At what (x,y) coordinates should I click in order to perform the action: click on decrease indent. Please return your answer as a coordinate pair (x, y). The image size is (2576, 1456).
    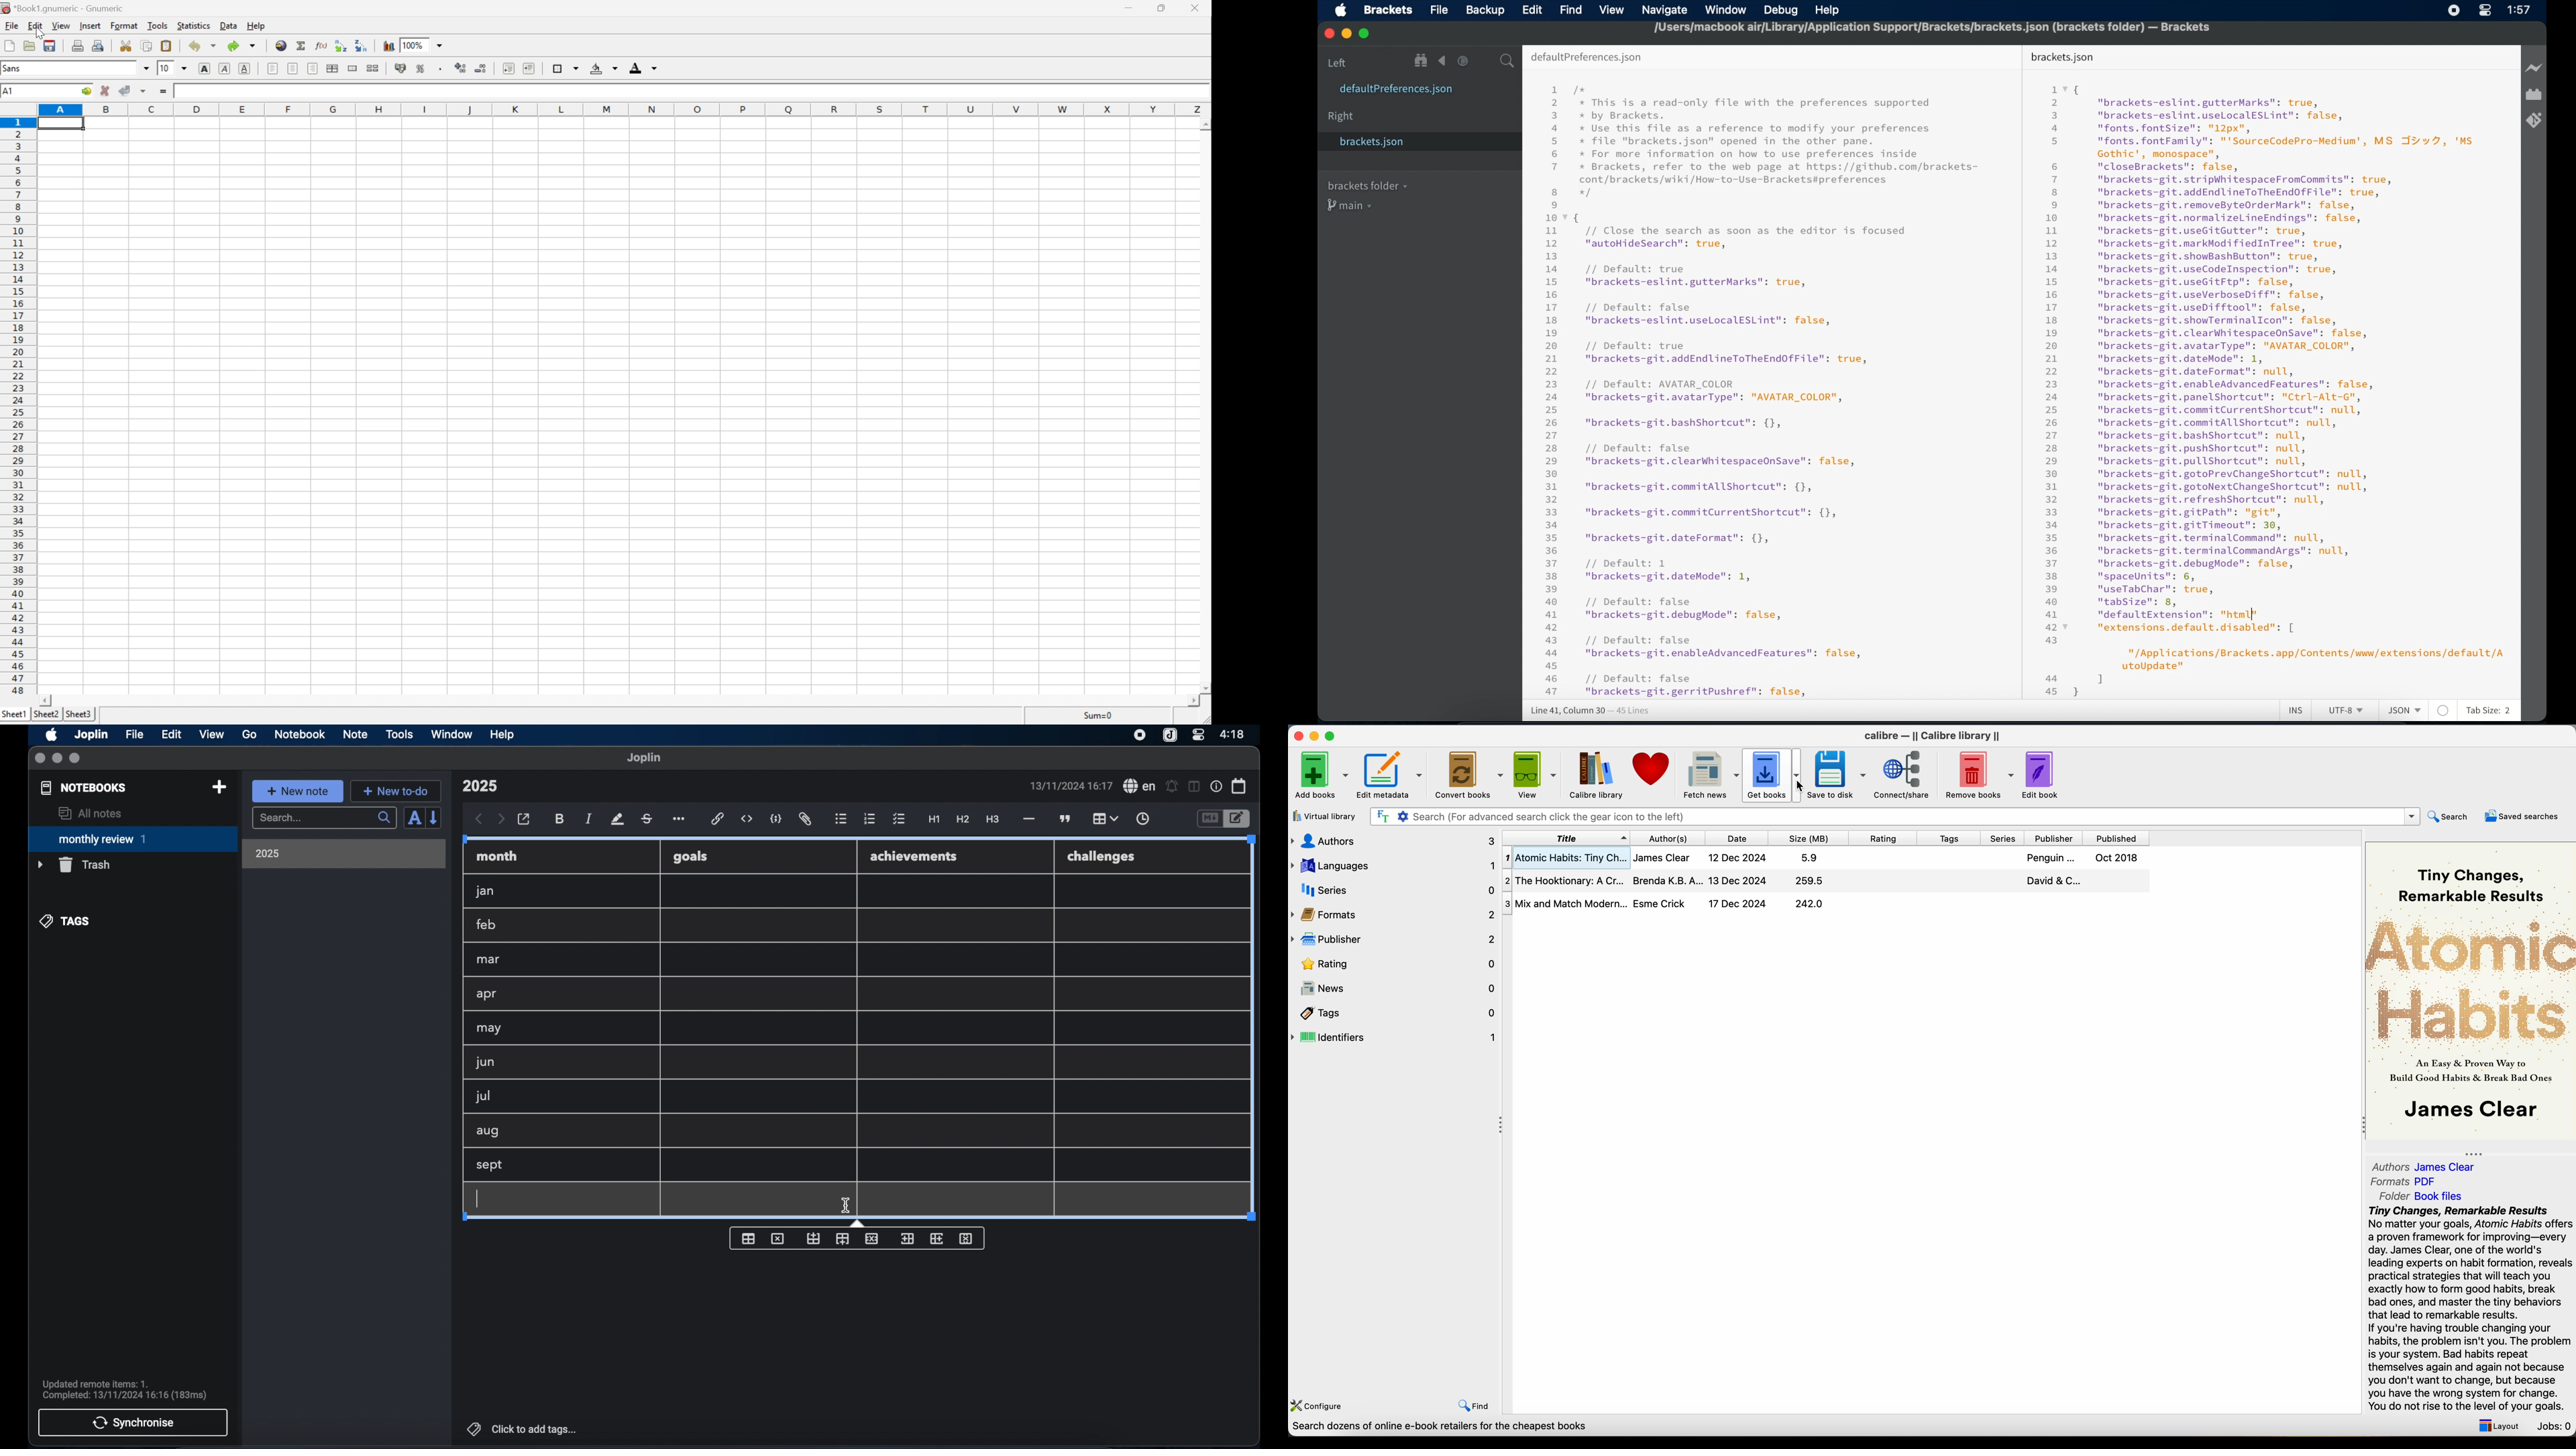
    Looking at the image, I should click on (507, 69).